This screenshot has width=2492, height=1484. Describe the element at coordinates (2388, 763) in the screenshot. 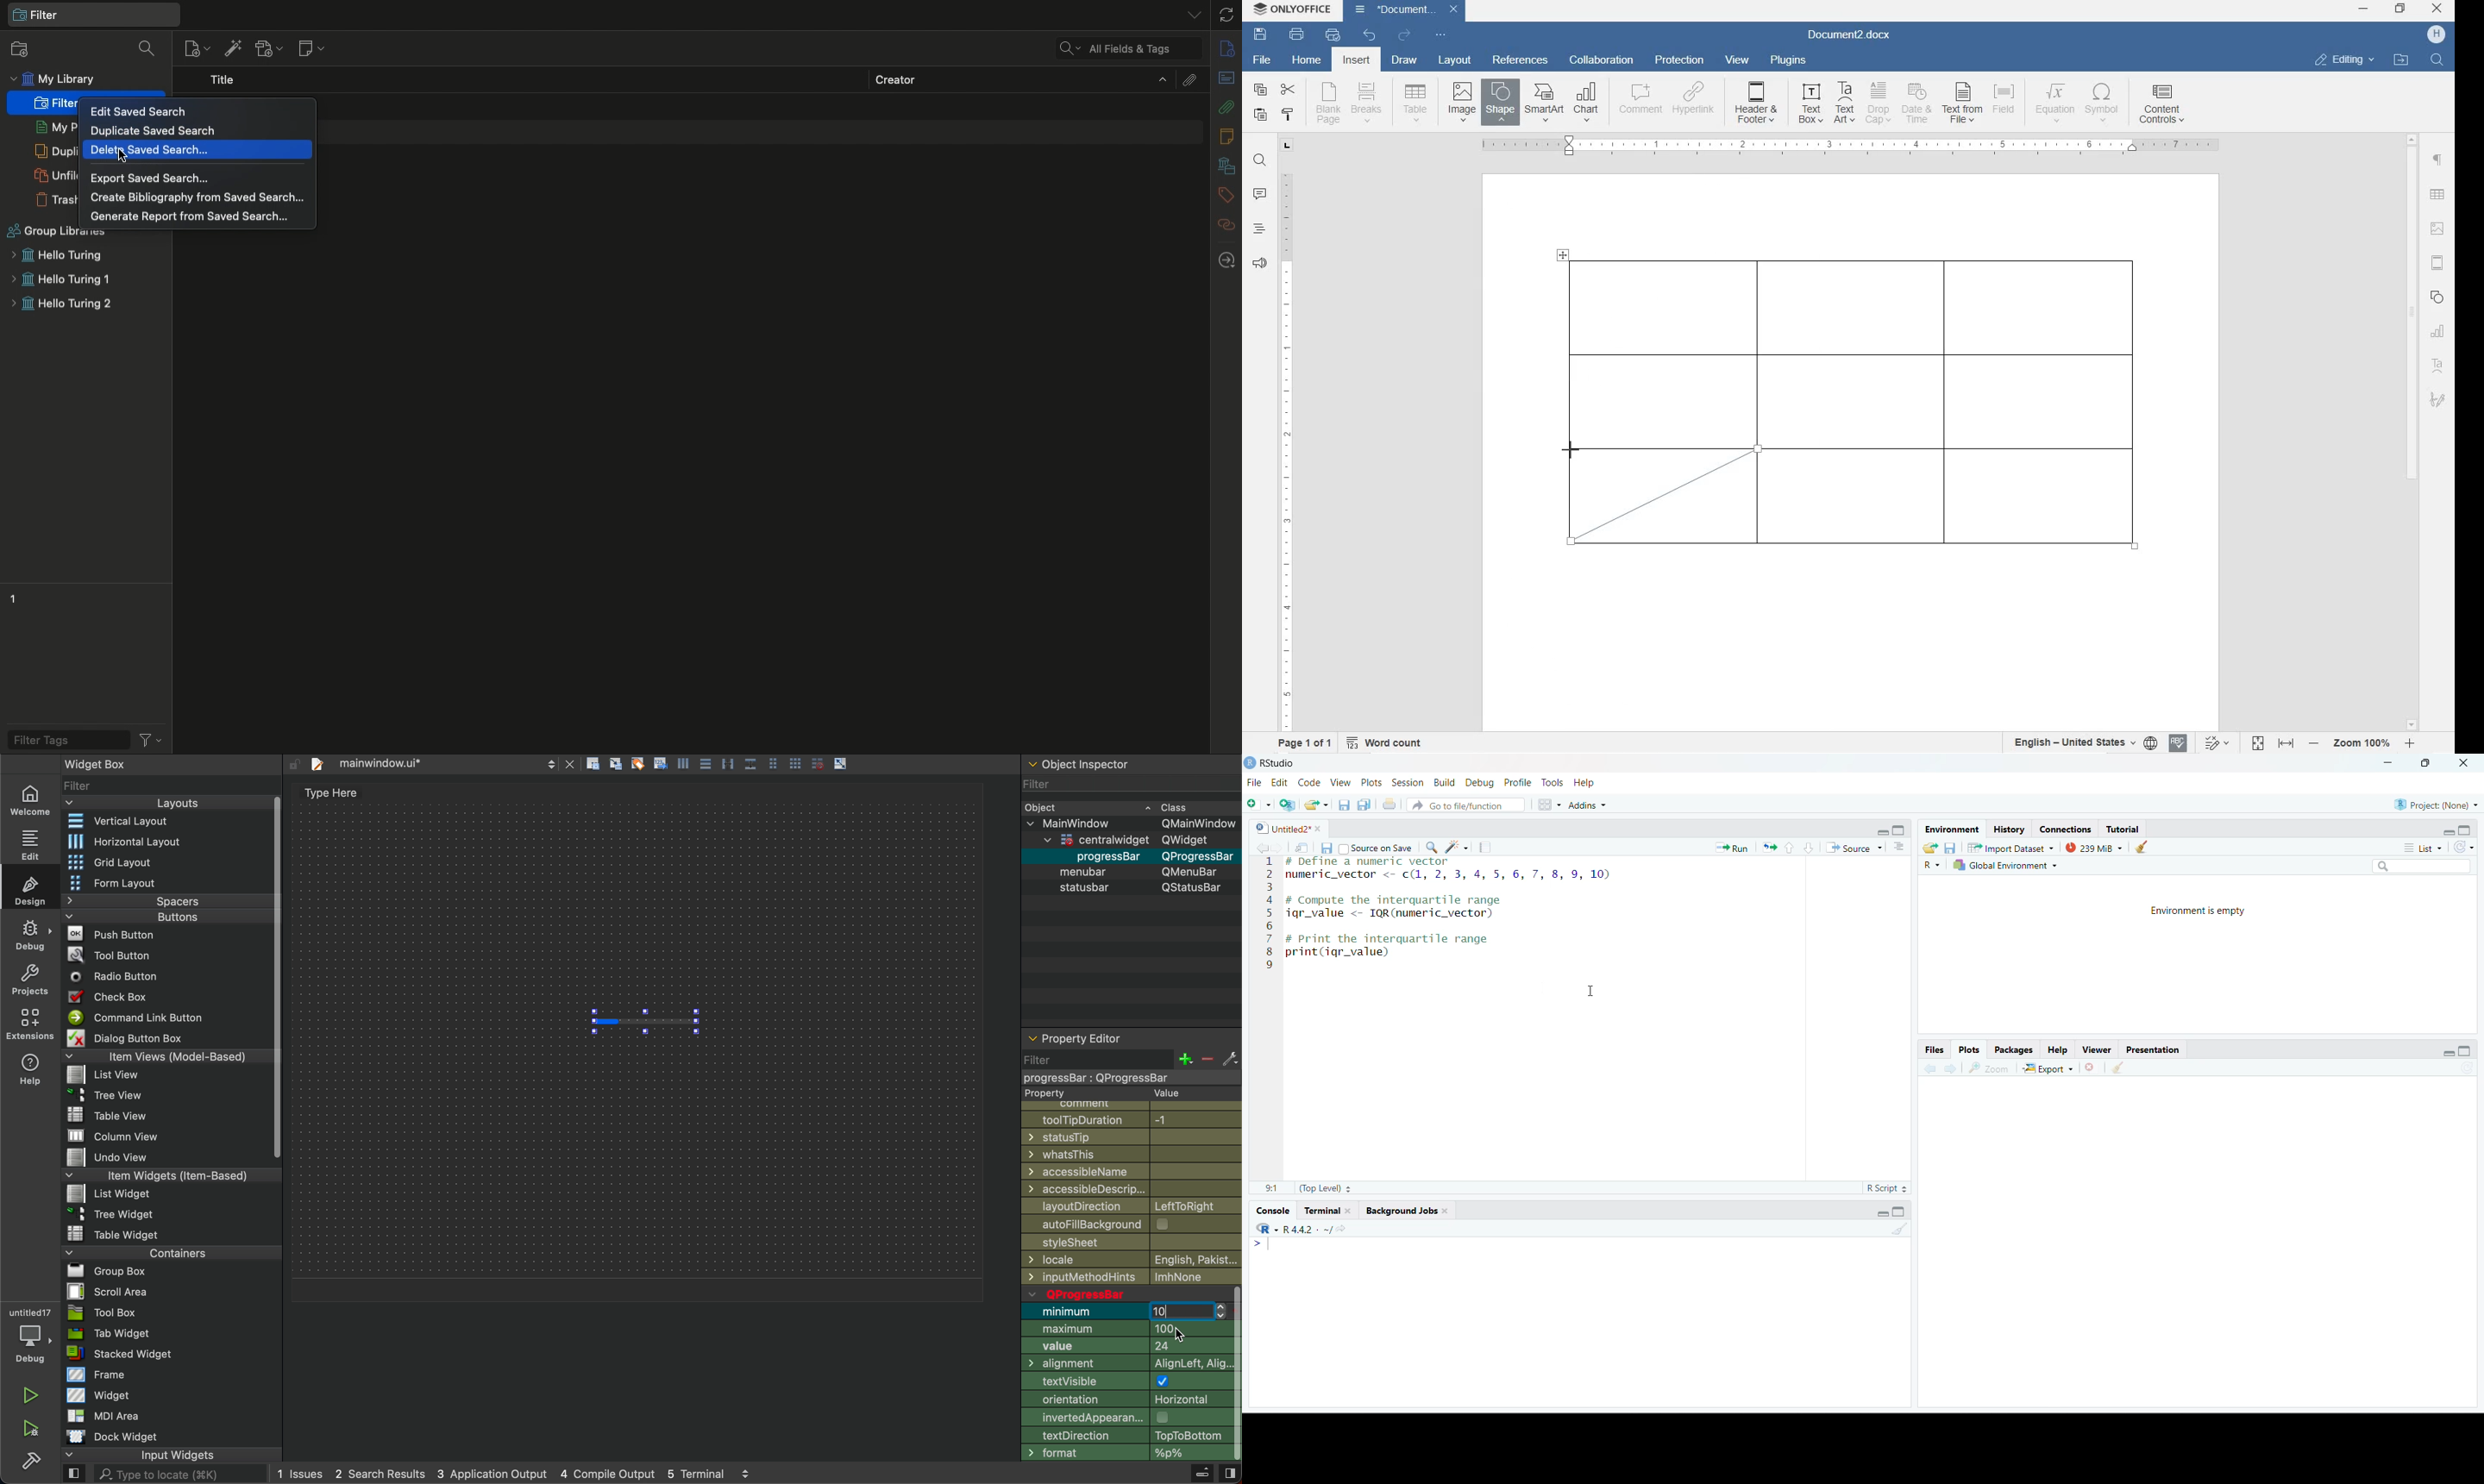

I see `Minimize` at that location.